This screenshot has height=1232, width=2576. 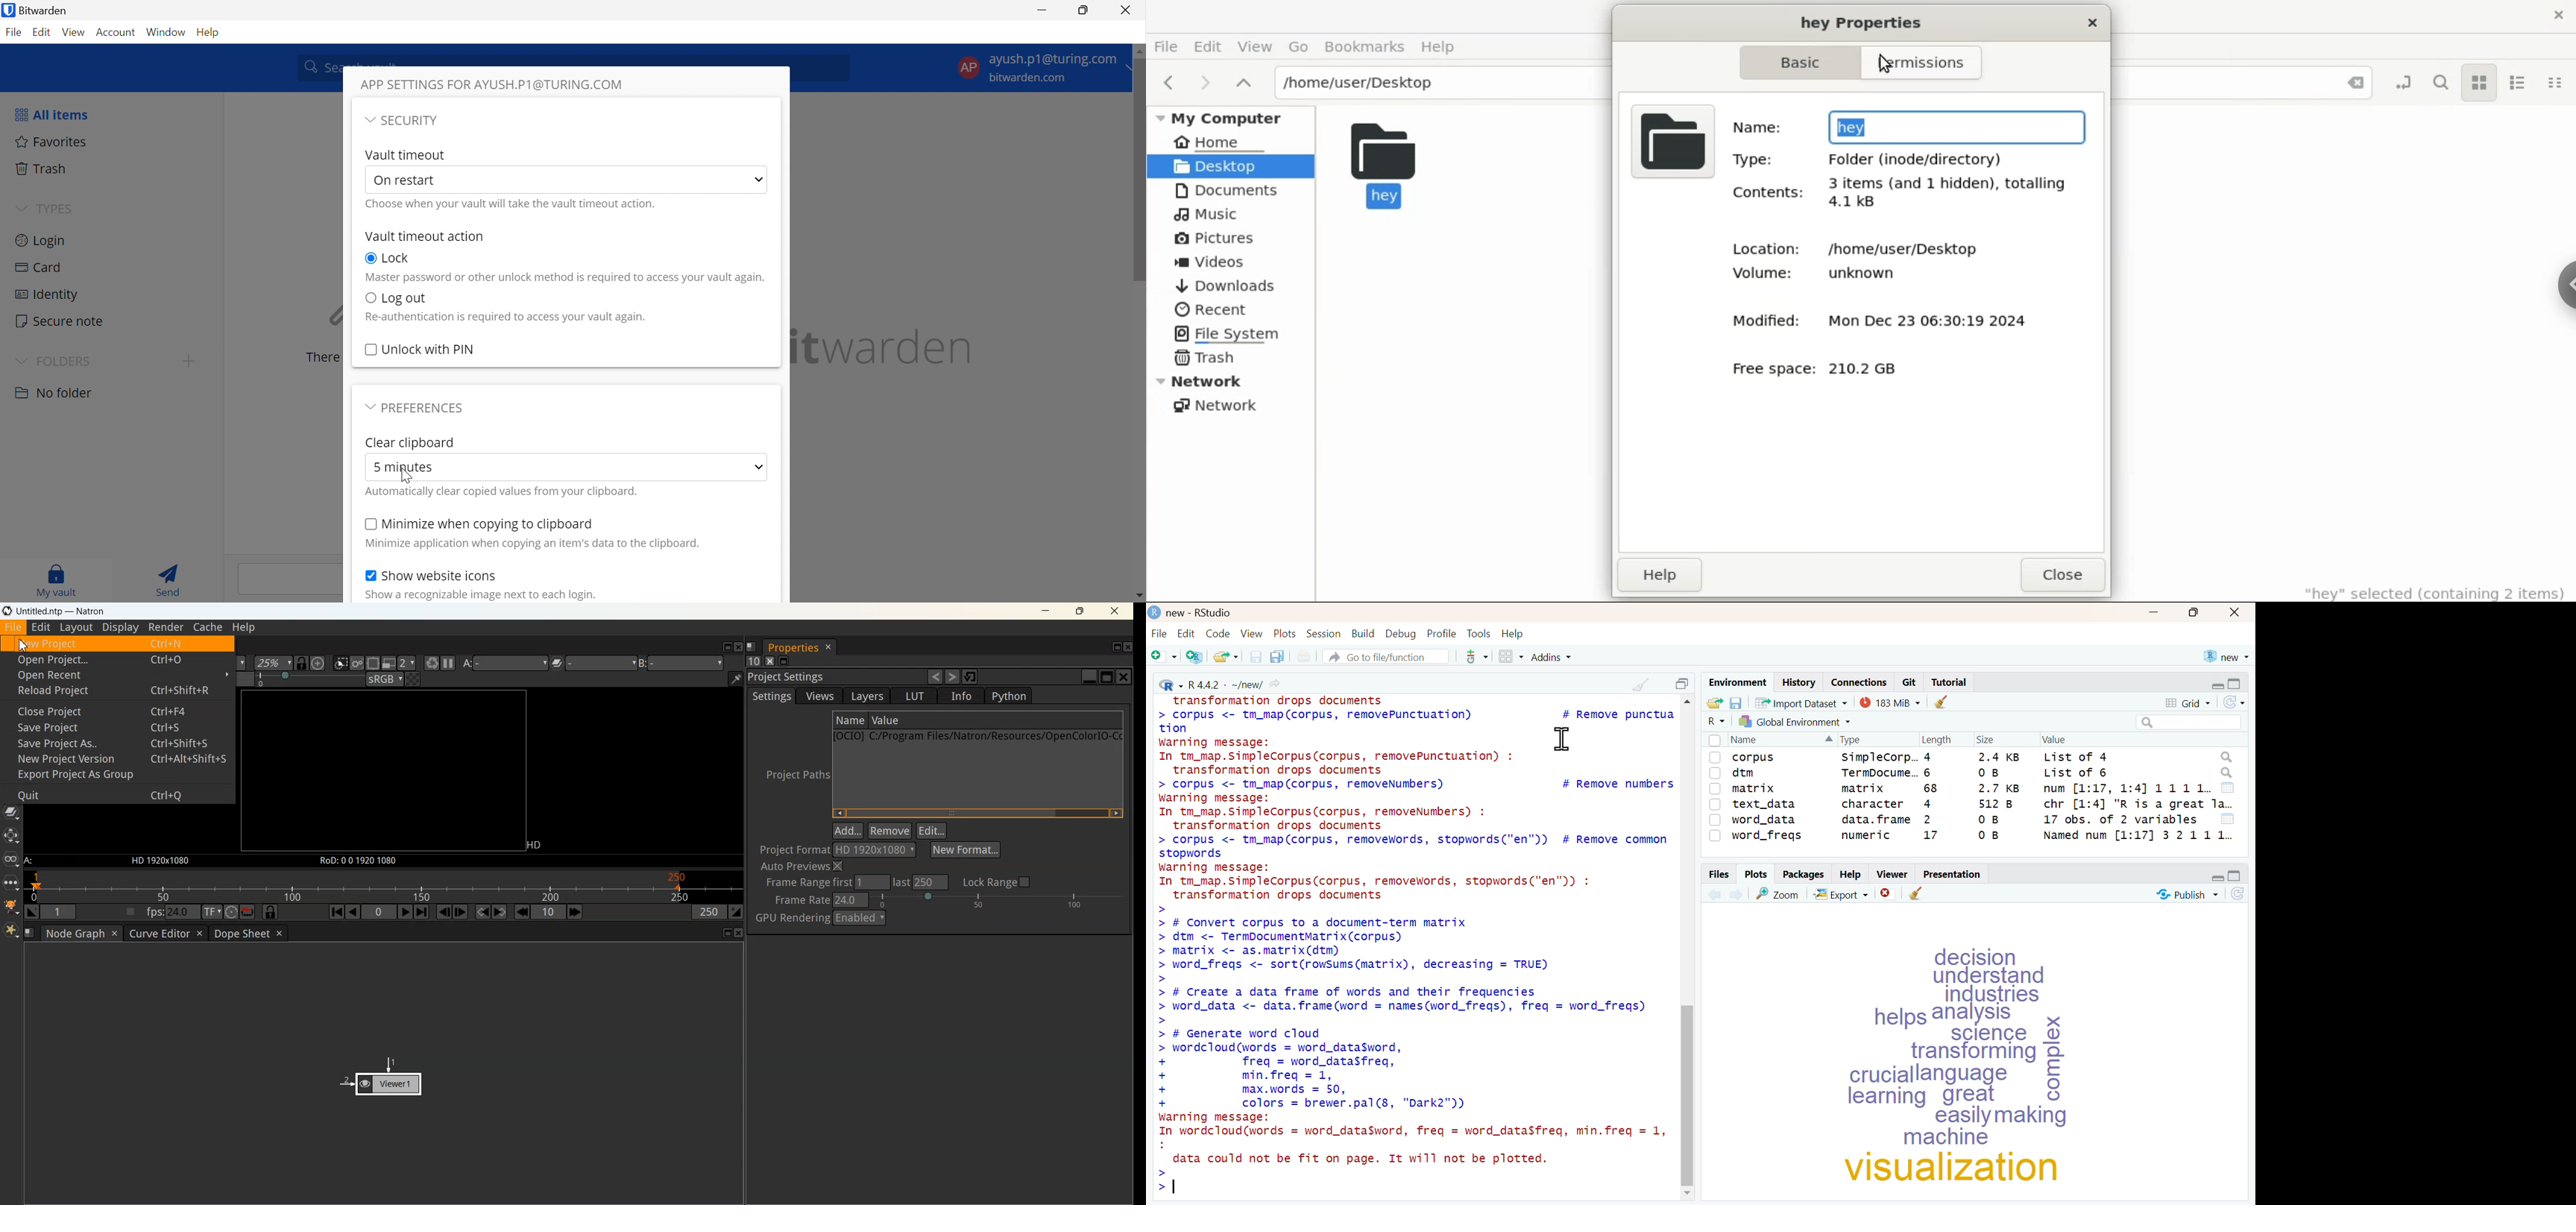 I want to click on Zoom, so click(x=1777, y=893).